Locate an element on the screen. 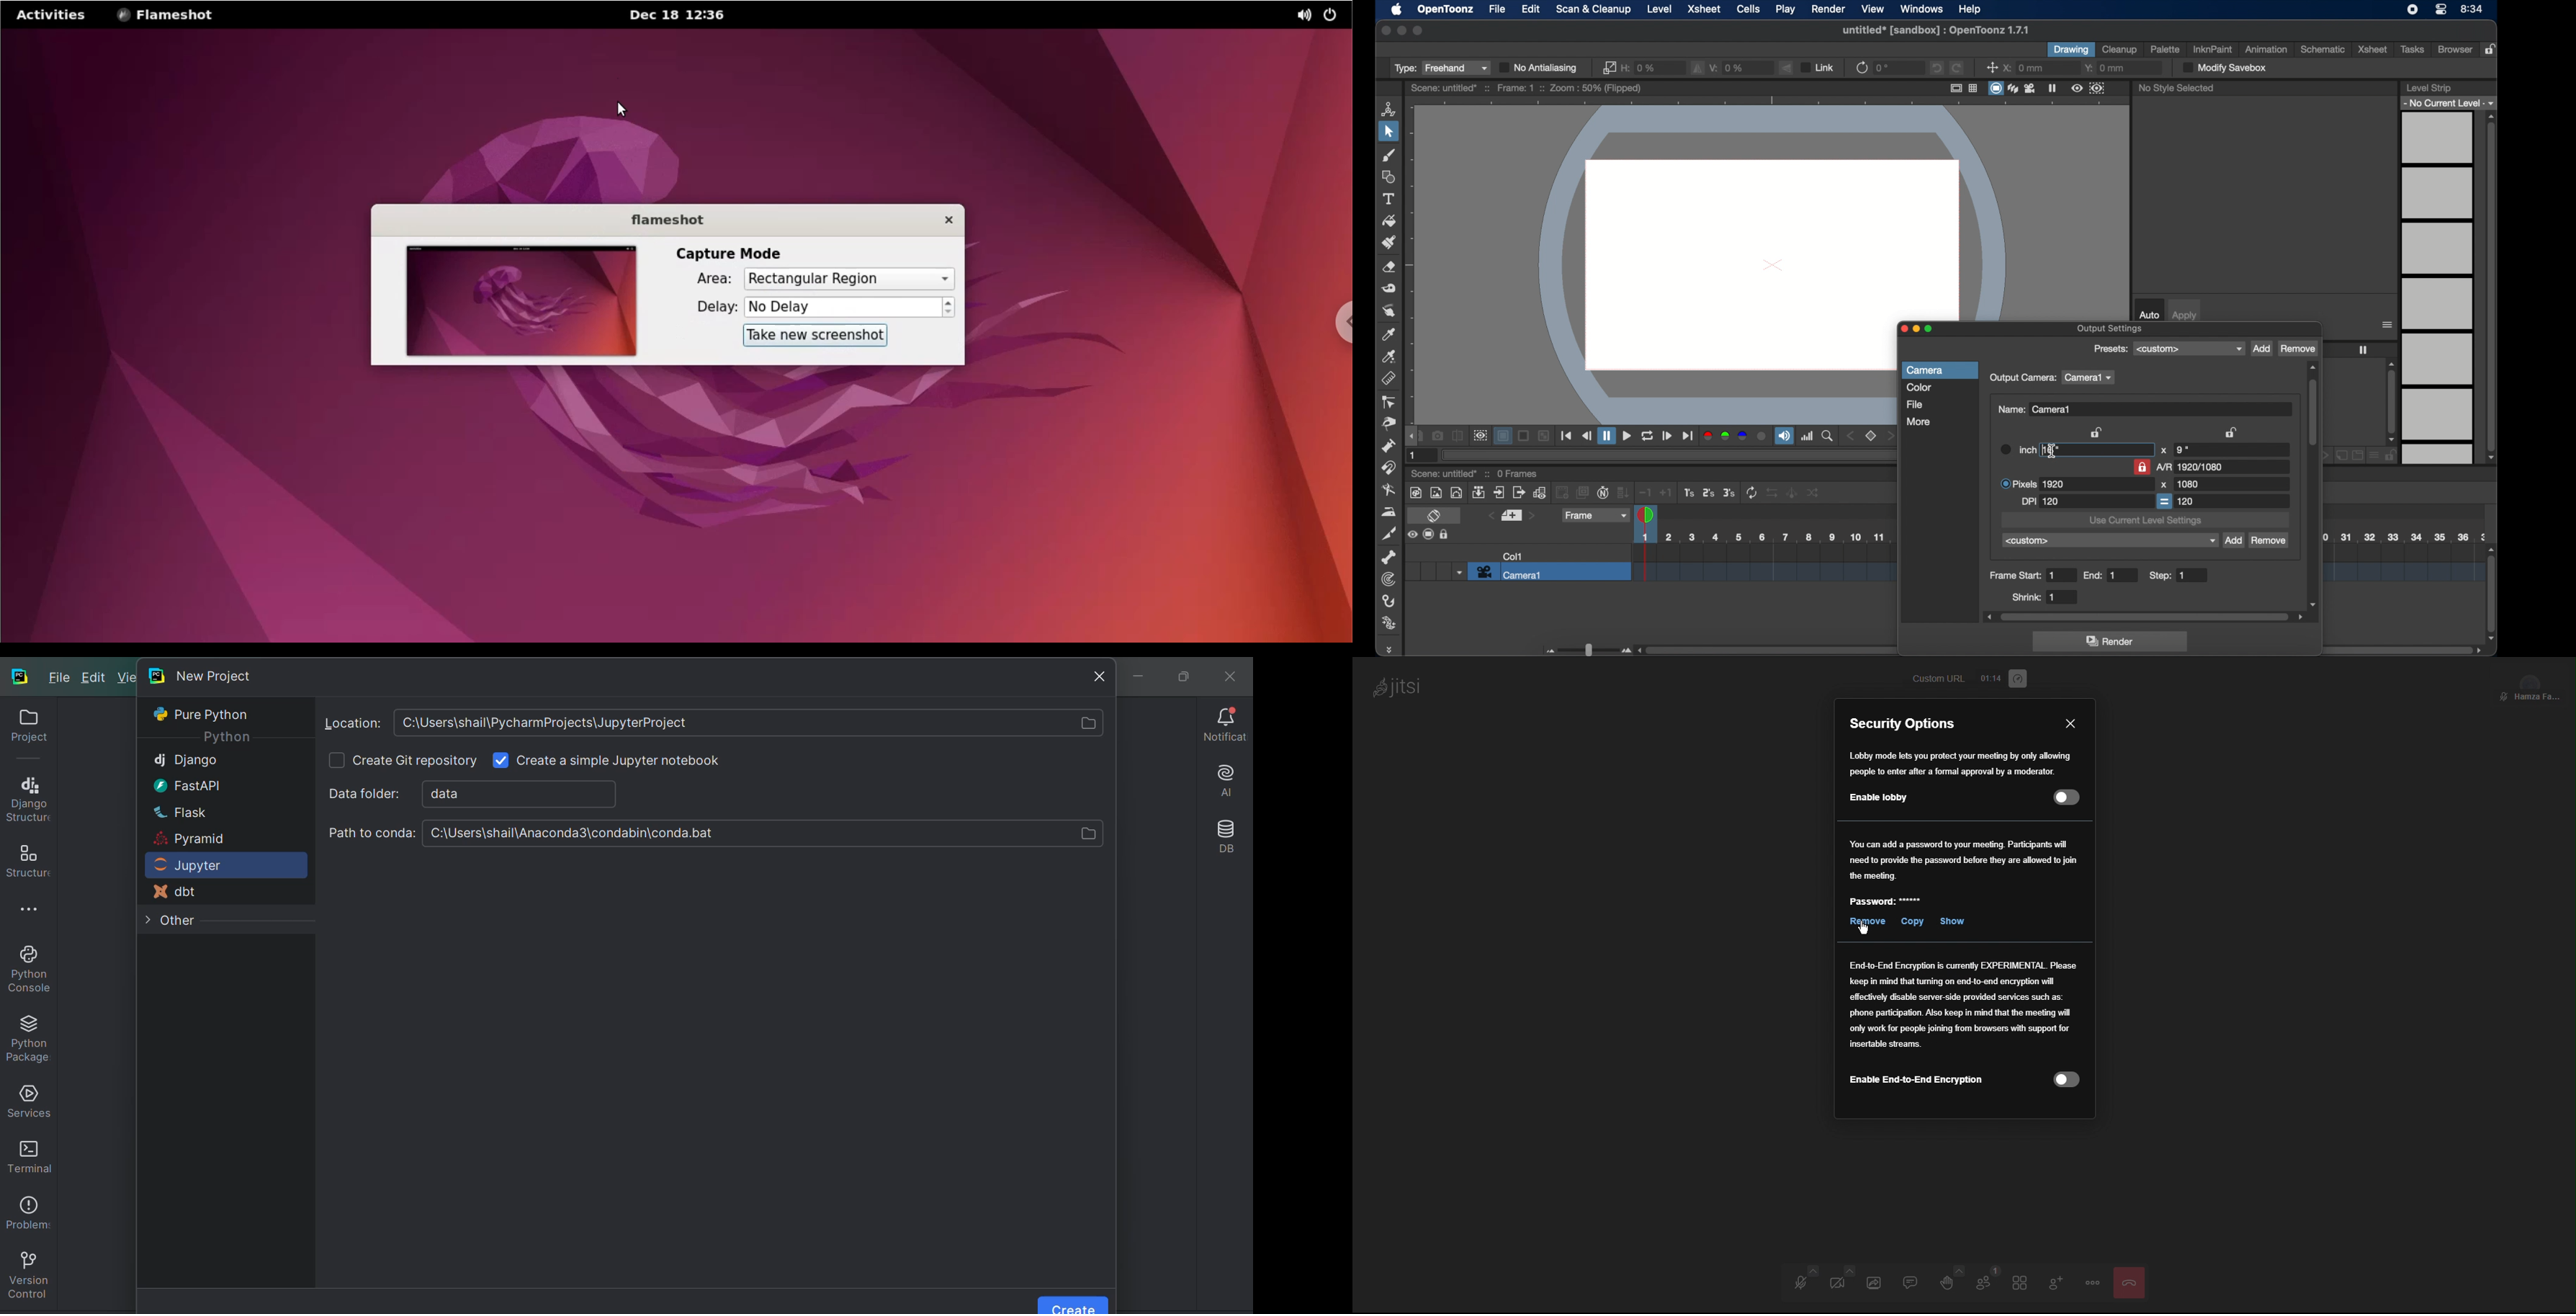 The height and width of the screenshot is (1316, 2576). windows is located at coordinates (1922, 9).